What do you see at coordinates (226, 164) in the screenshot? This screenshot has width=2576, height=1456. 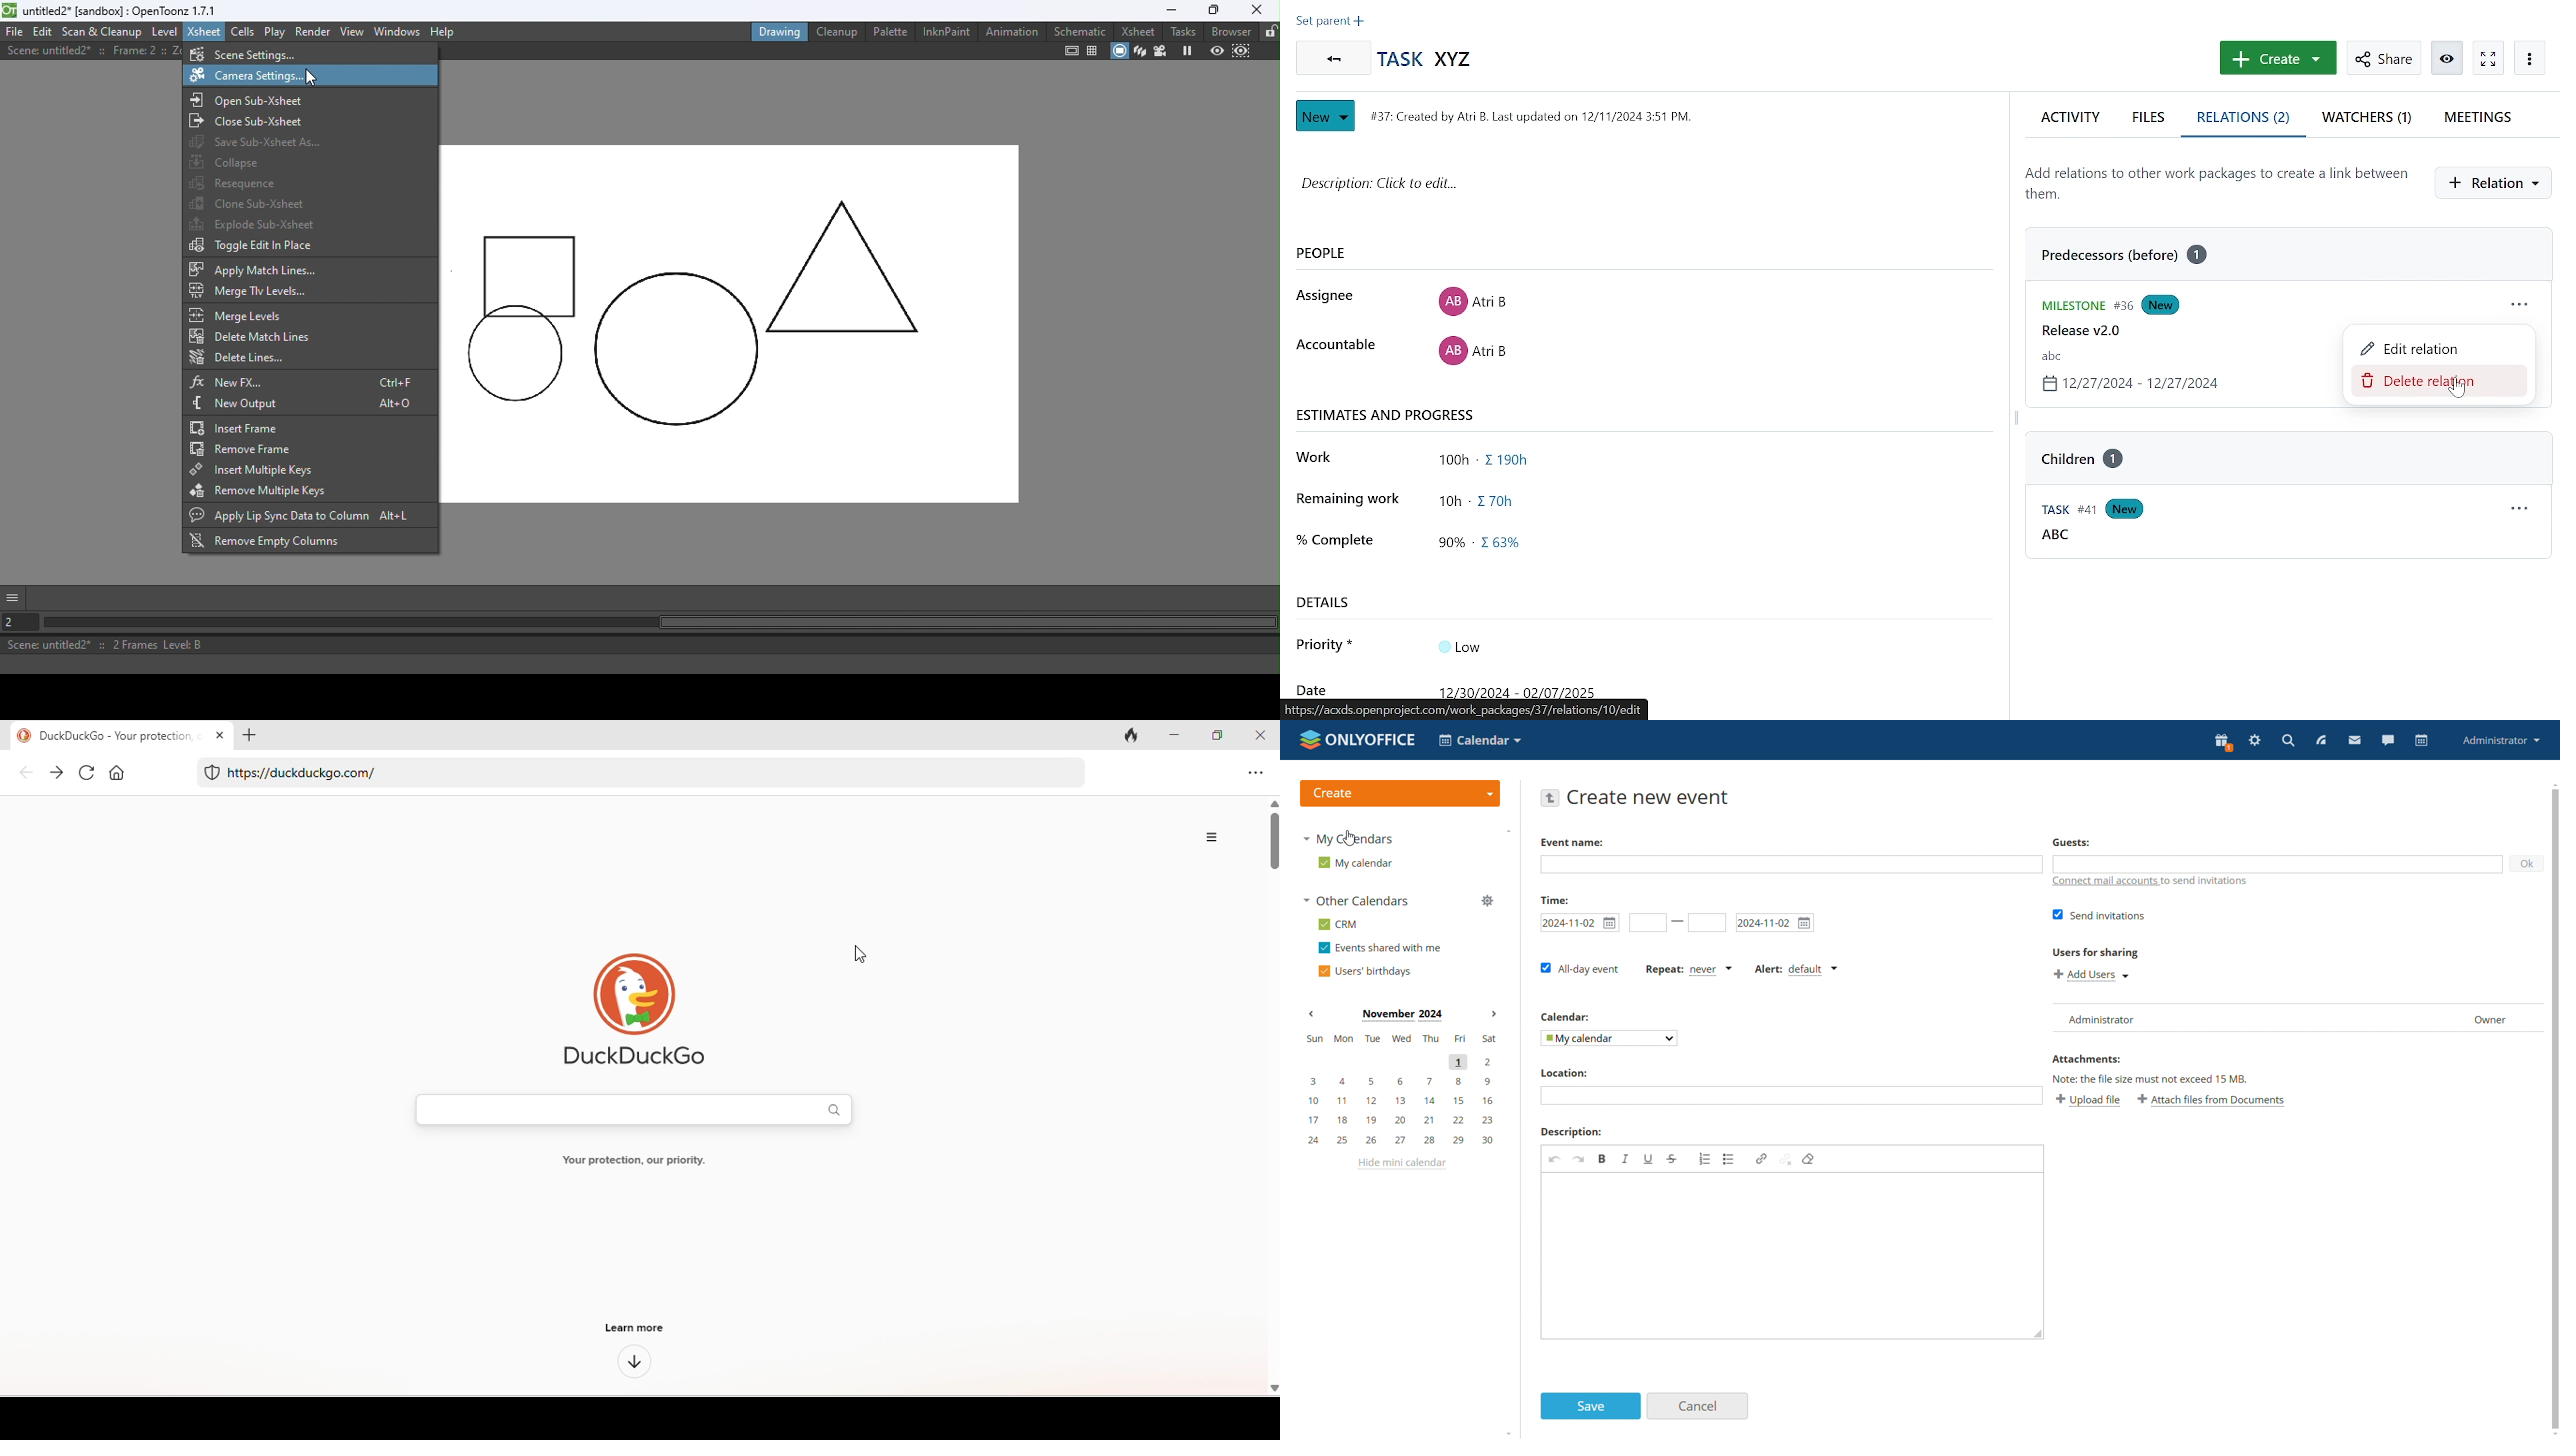 I see `Collapse` at bounding box center [226, 164].